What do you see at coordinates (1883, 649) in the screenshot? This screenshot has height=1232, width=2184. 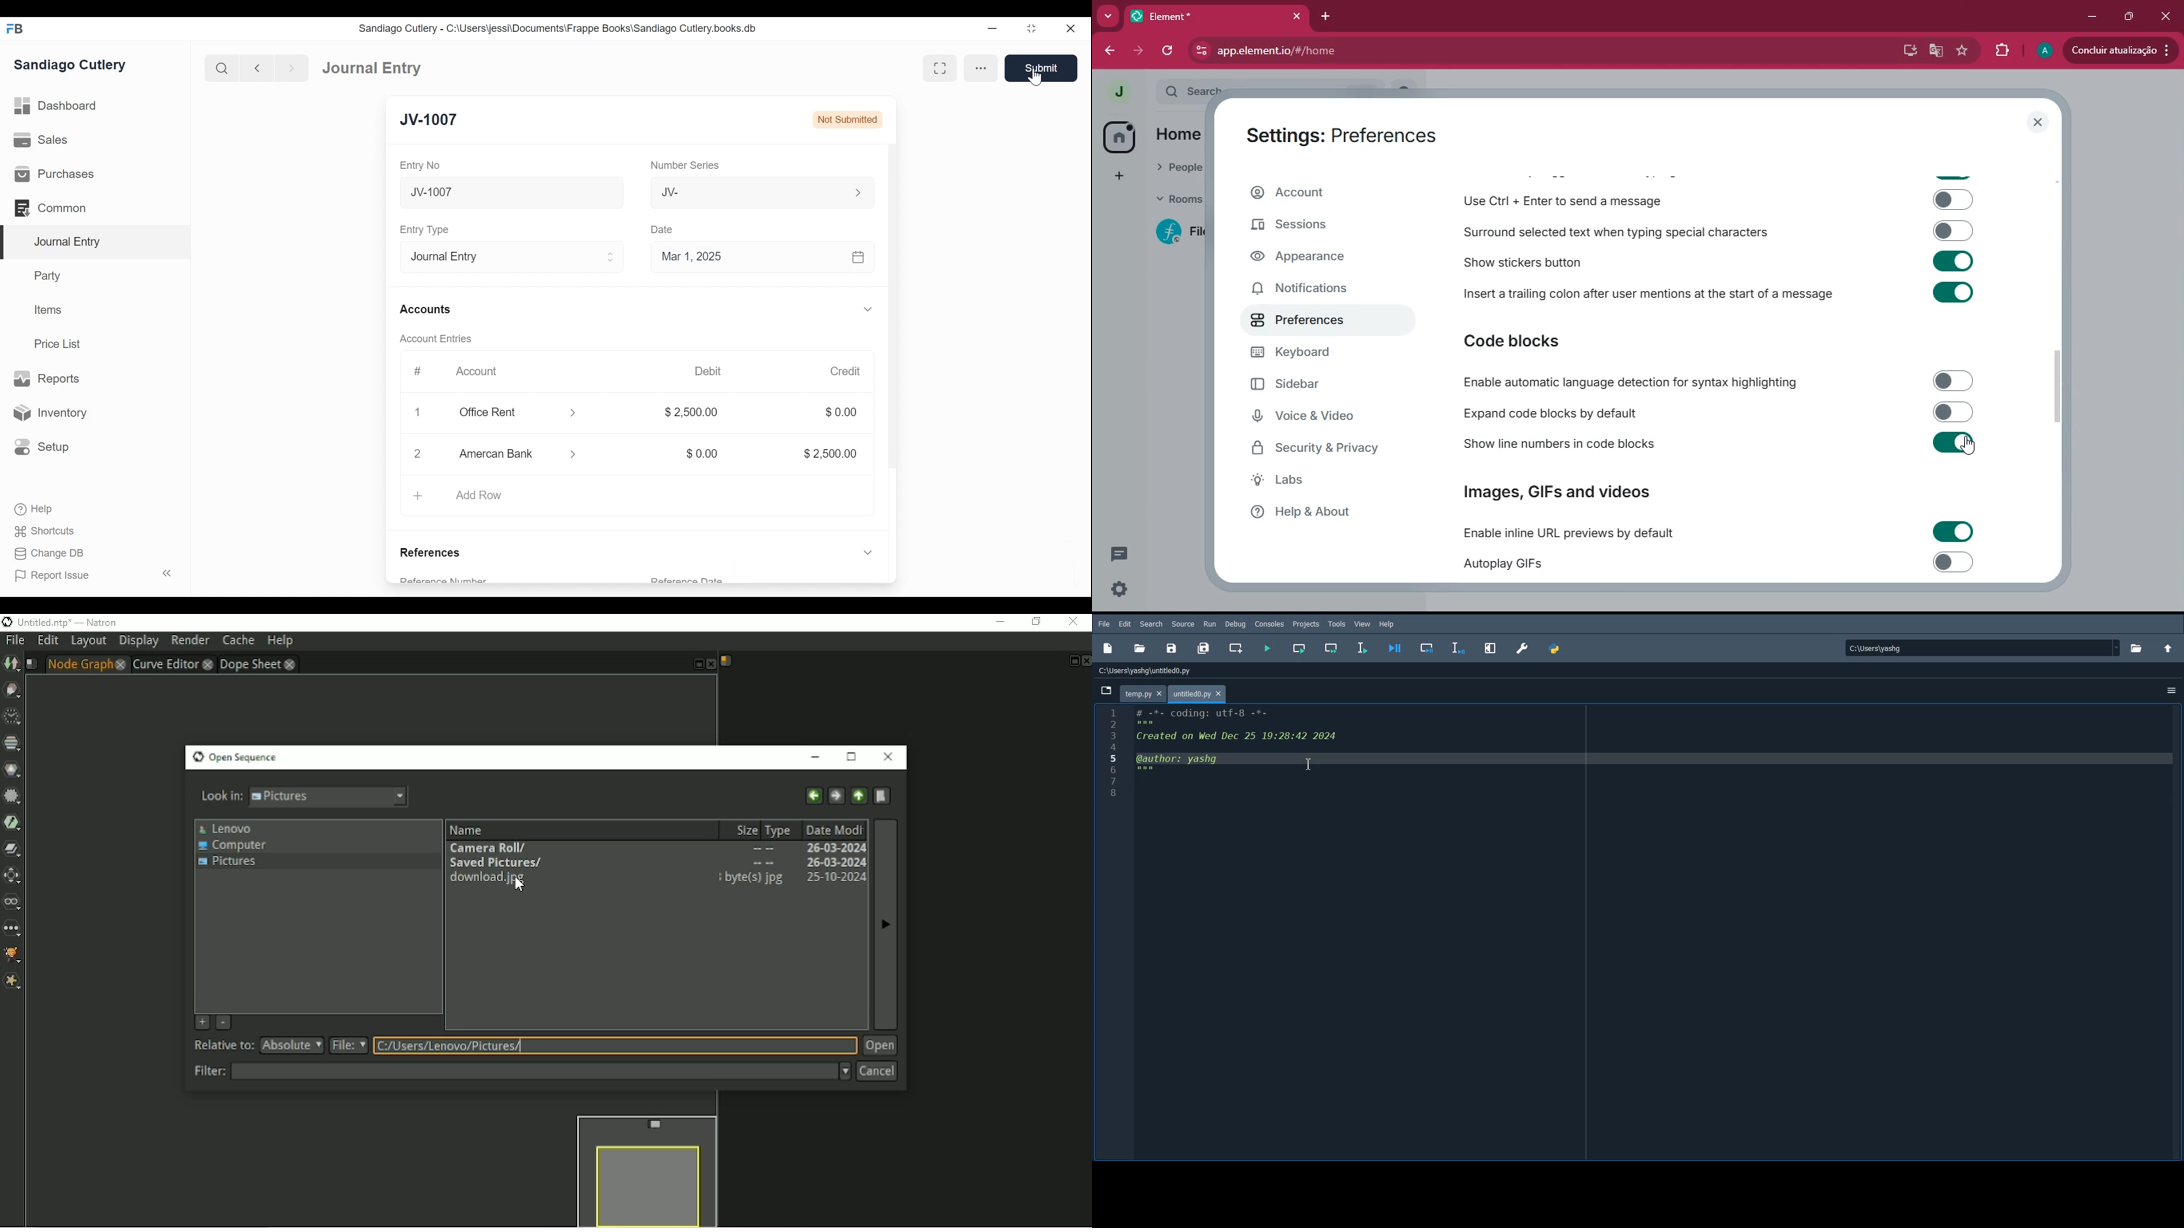 I see `| Ci\Userslyashg` at bounding box center [1883, 649].